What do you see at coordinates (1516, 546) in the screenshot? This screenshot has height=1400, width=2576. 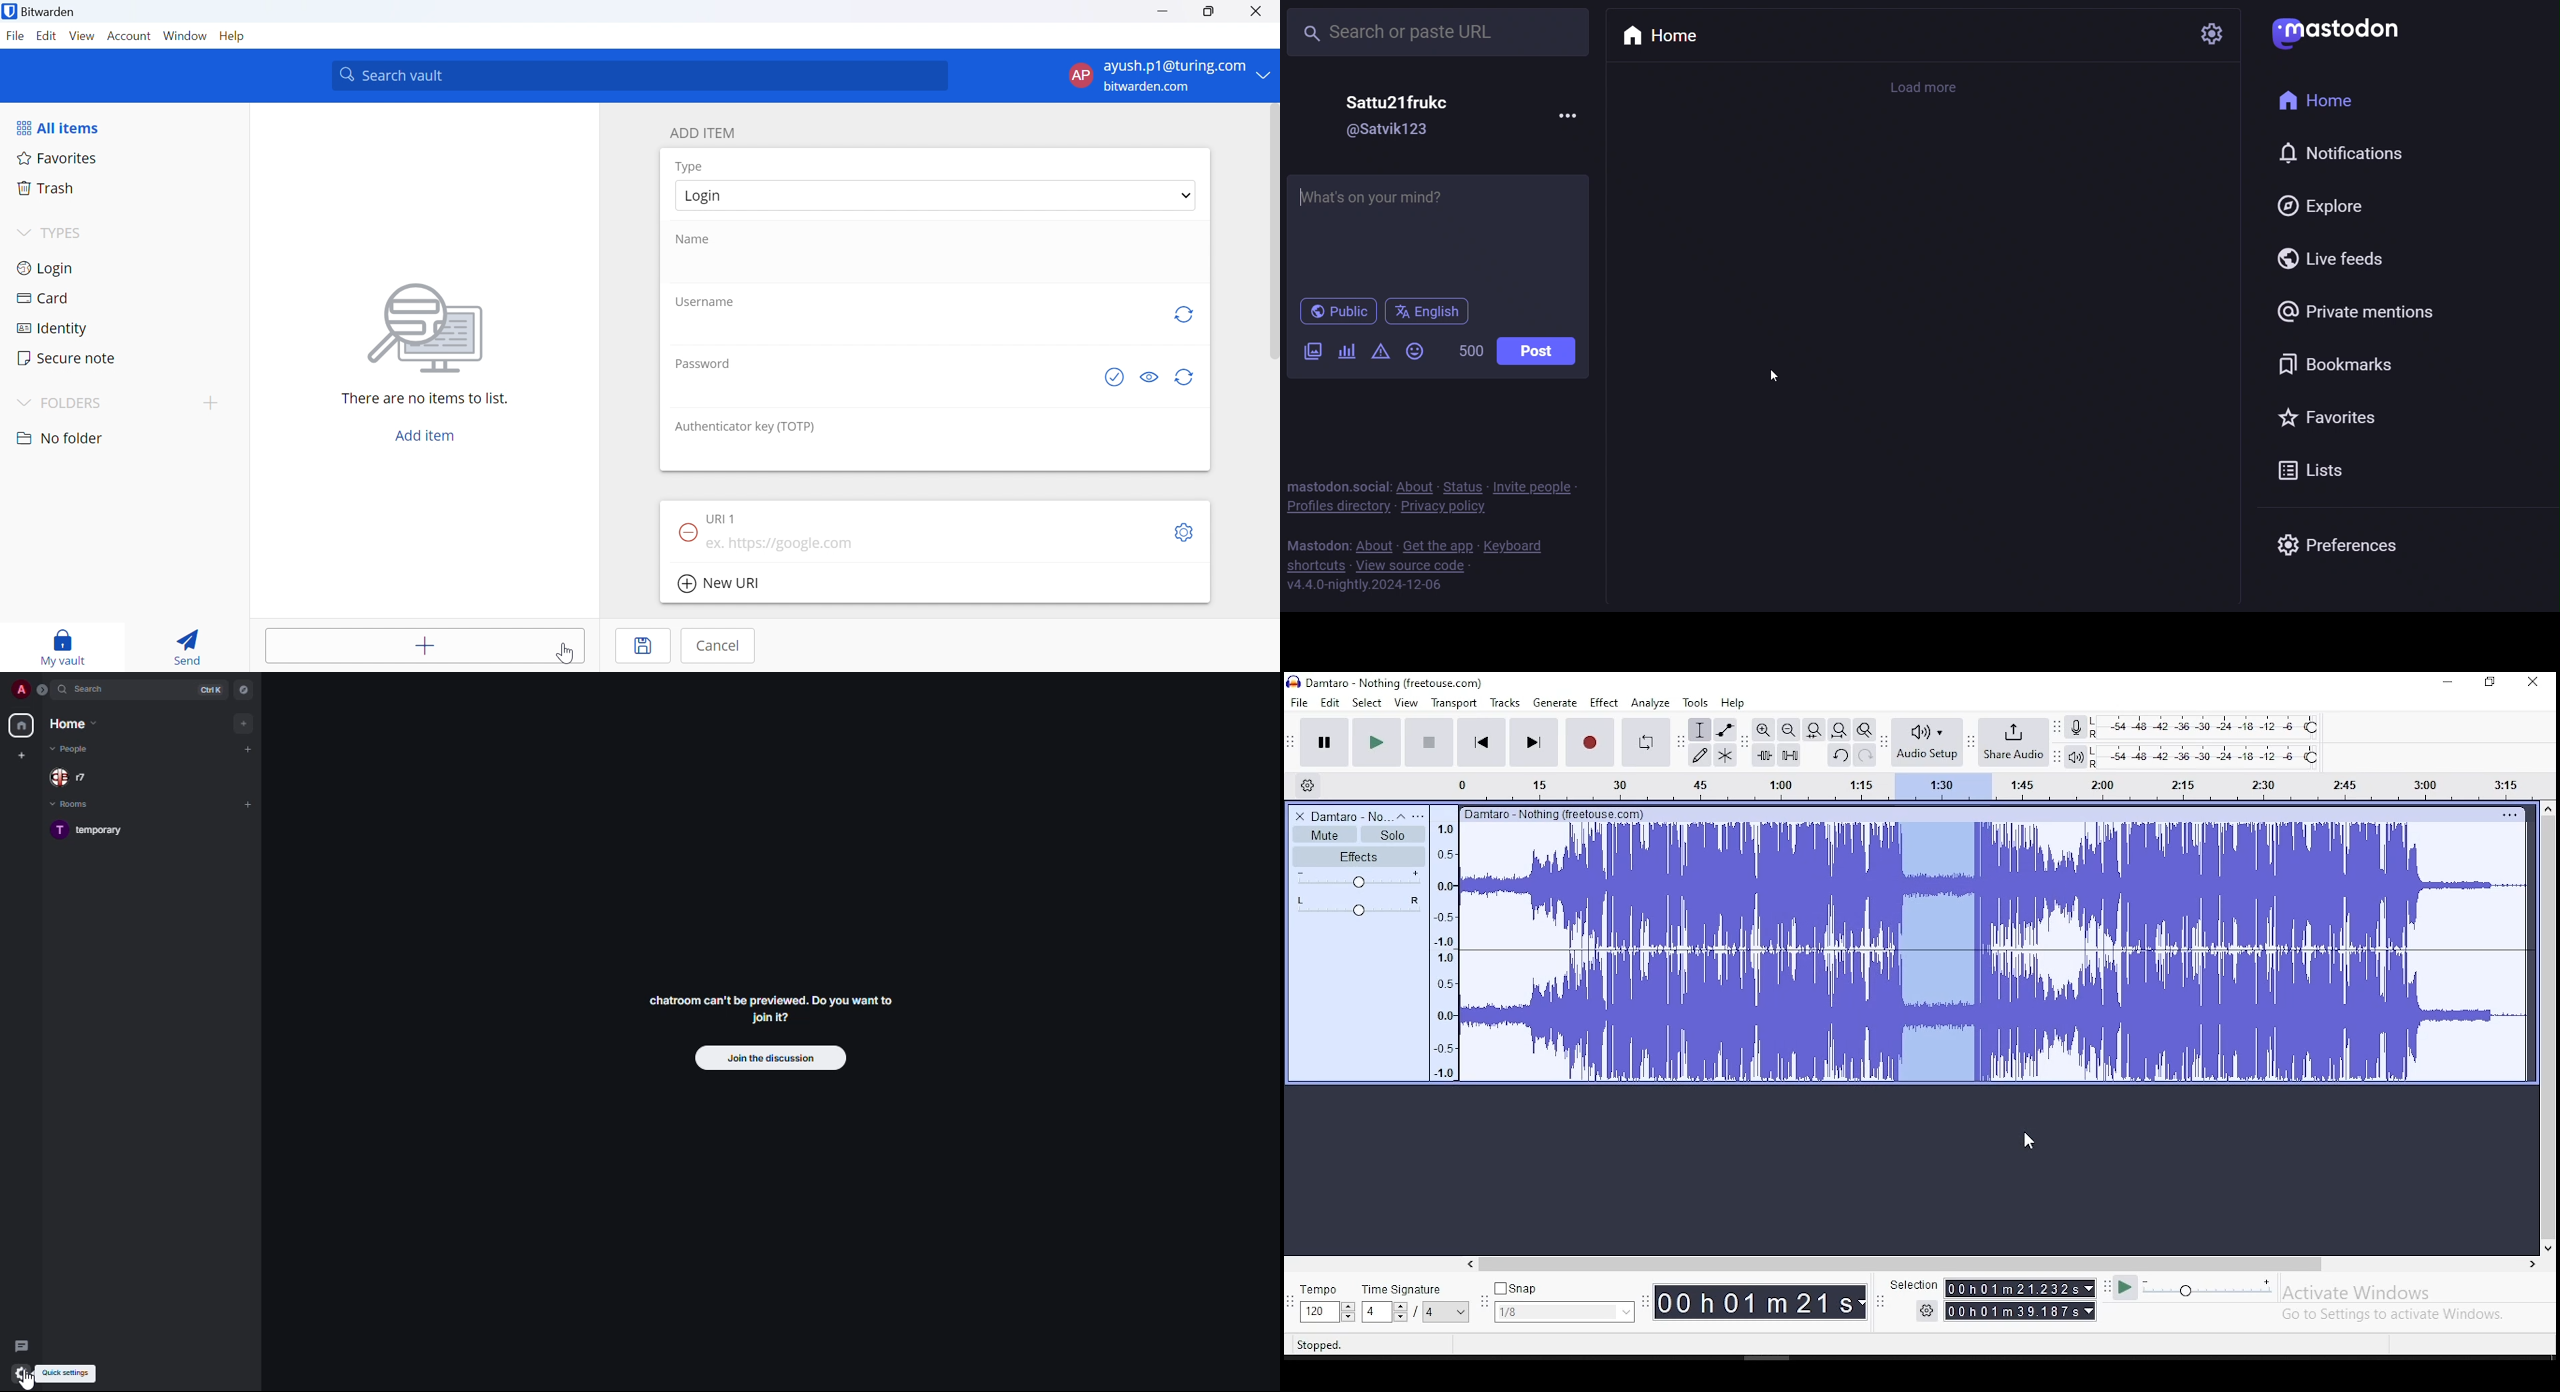 I see `keyboard` at bounding box center [1516, 546].